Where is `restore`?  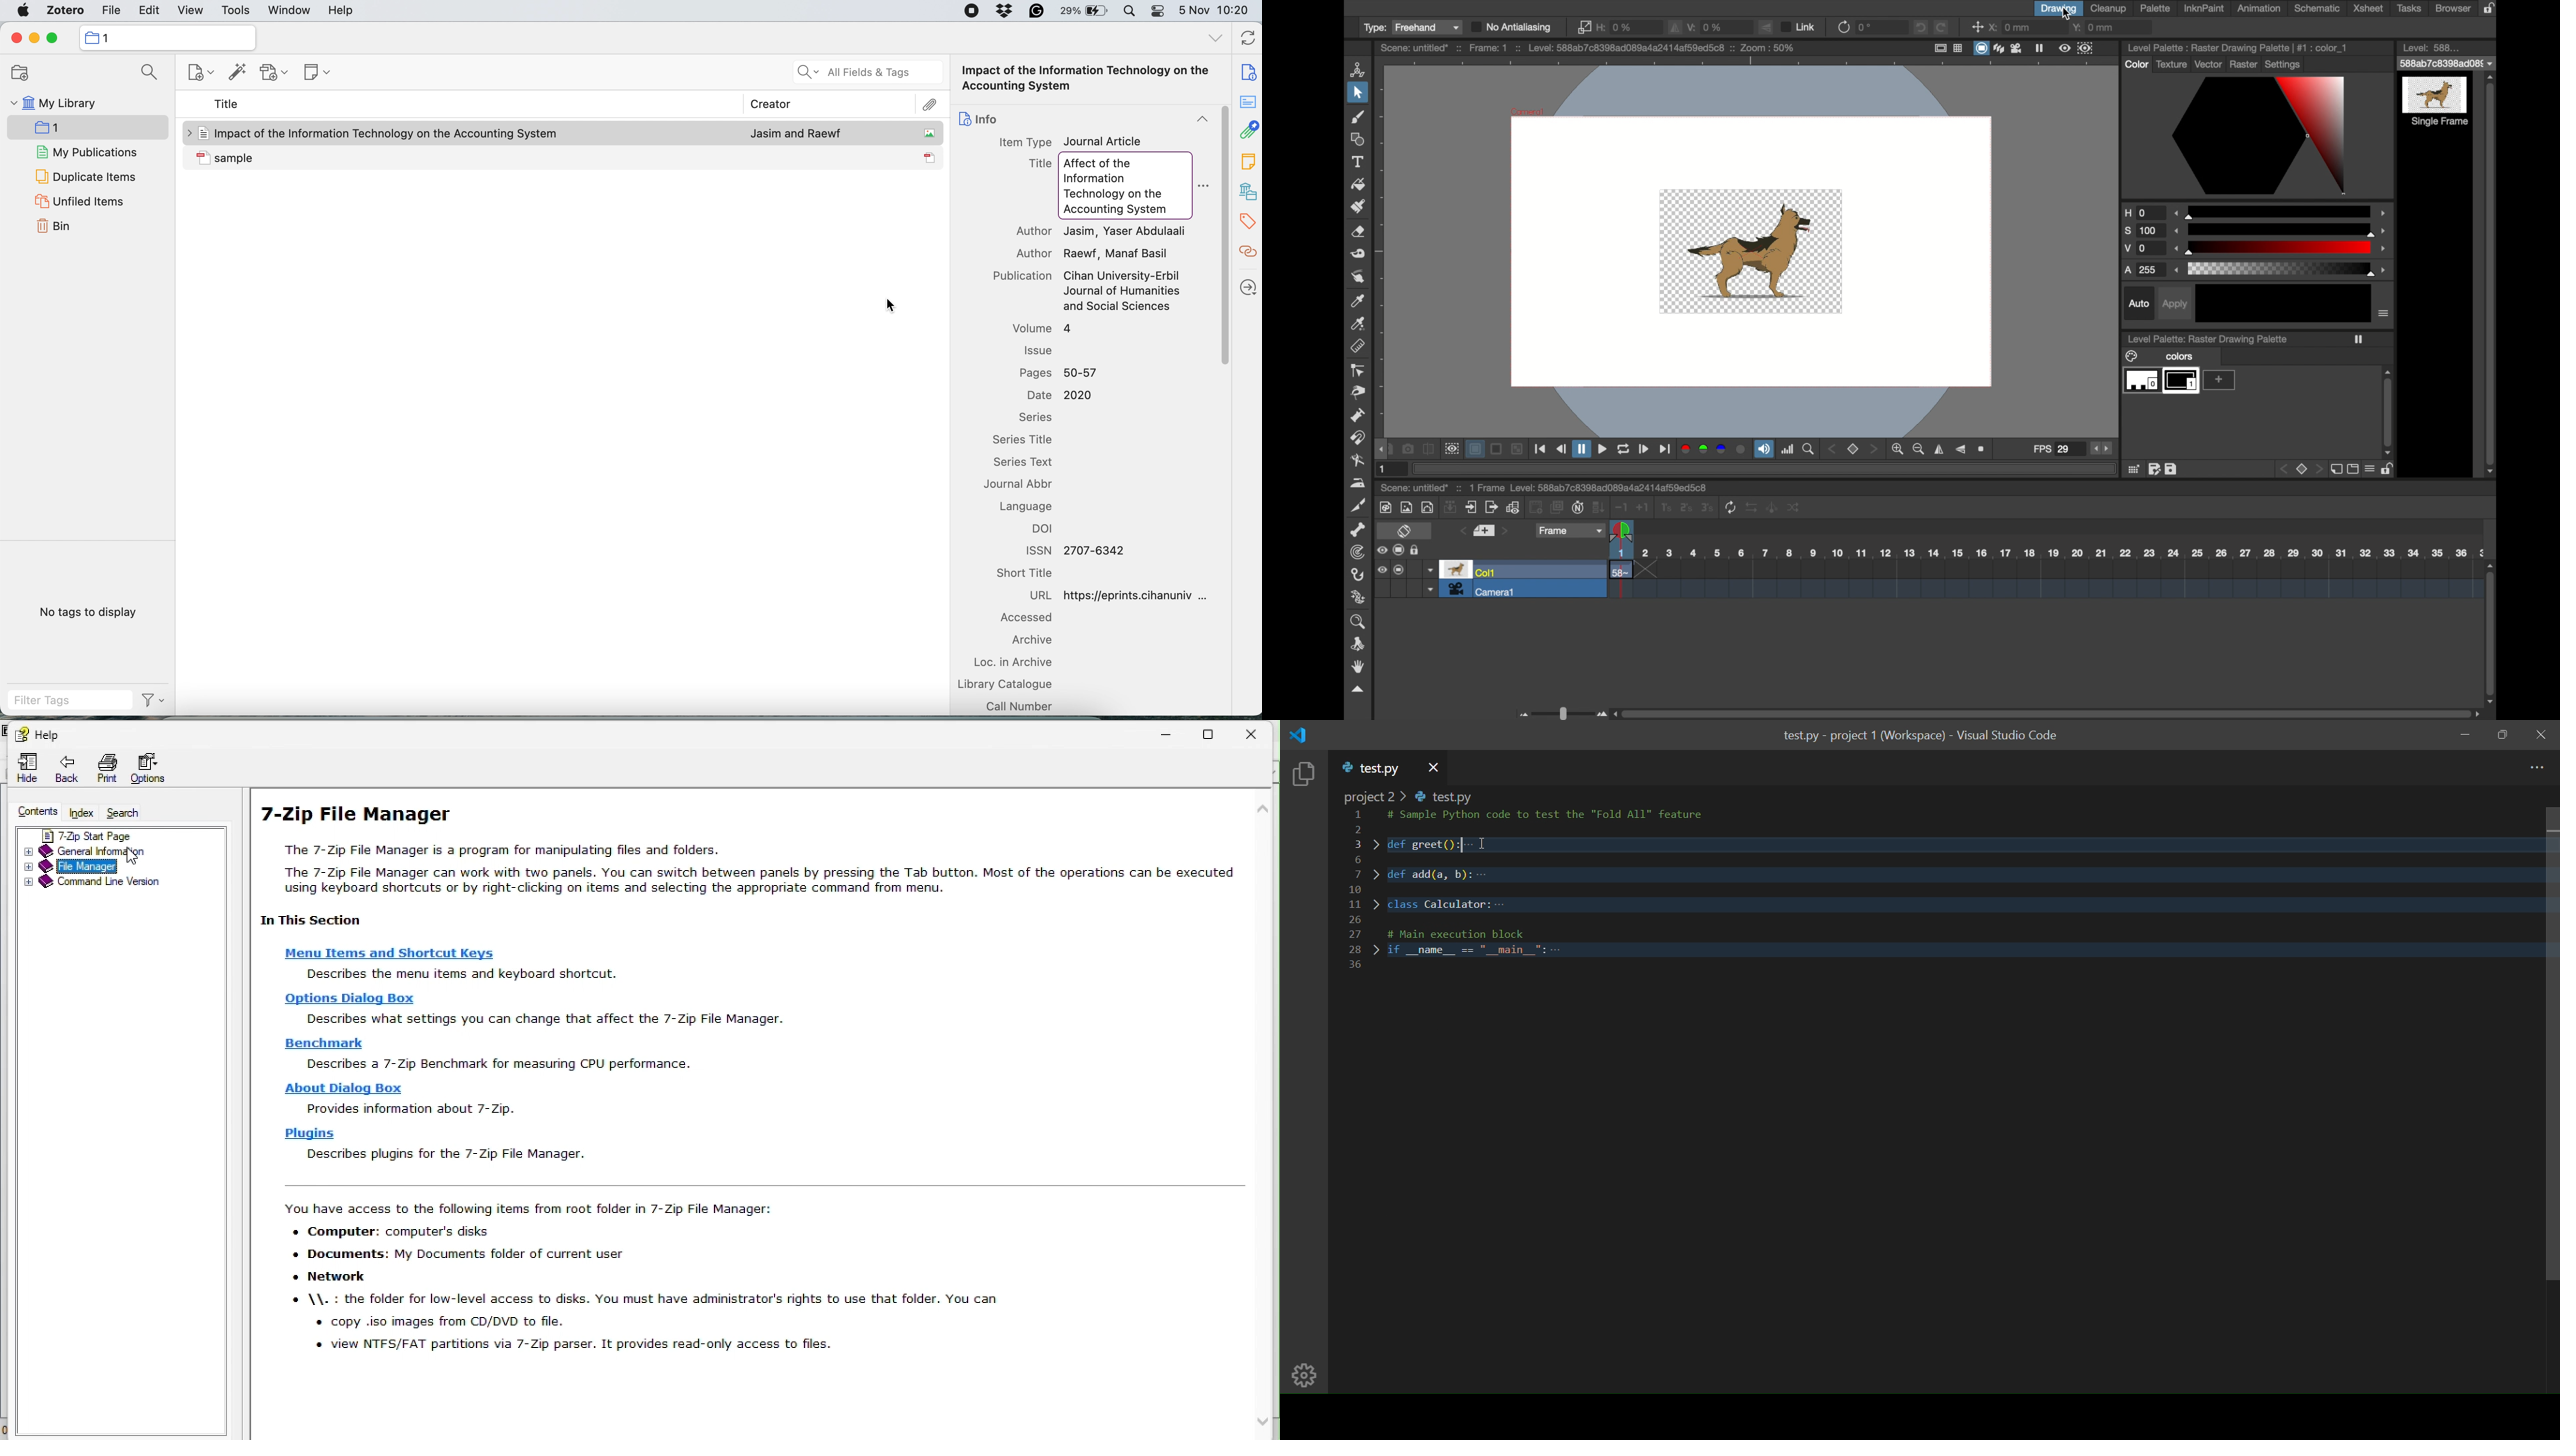
restore is located at coordinates (1221, 732).